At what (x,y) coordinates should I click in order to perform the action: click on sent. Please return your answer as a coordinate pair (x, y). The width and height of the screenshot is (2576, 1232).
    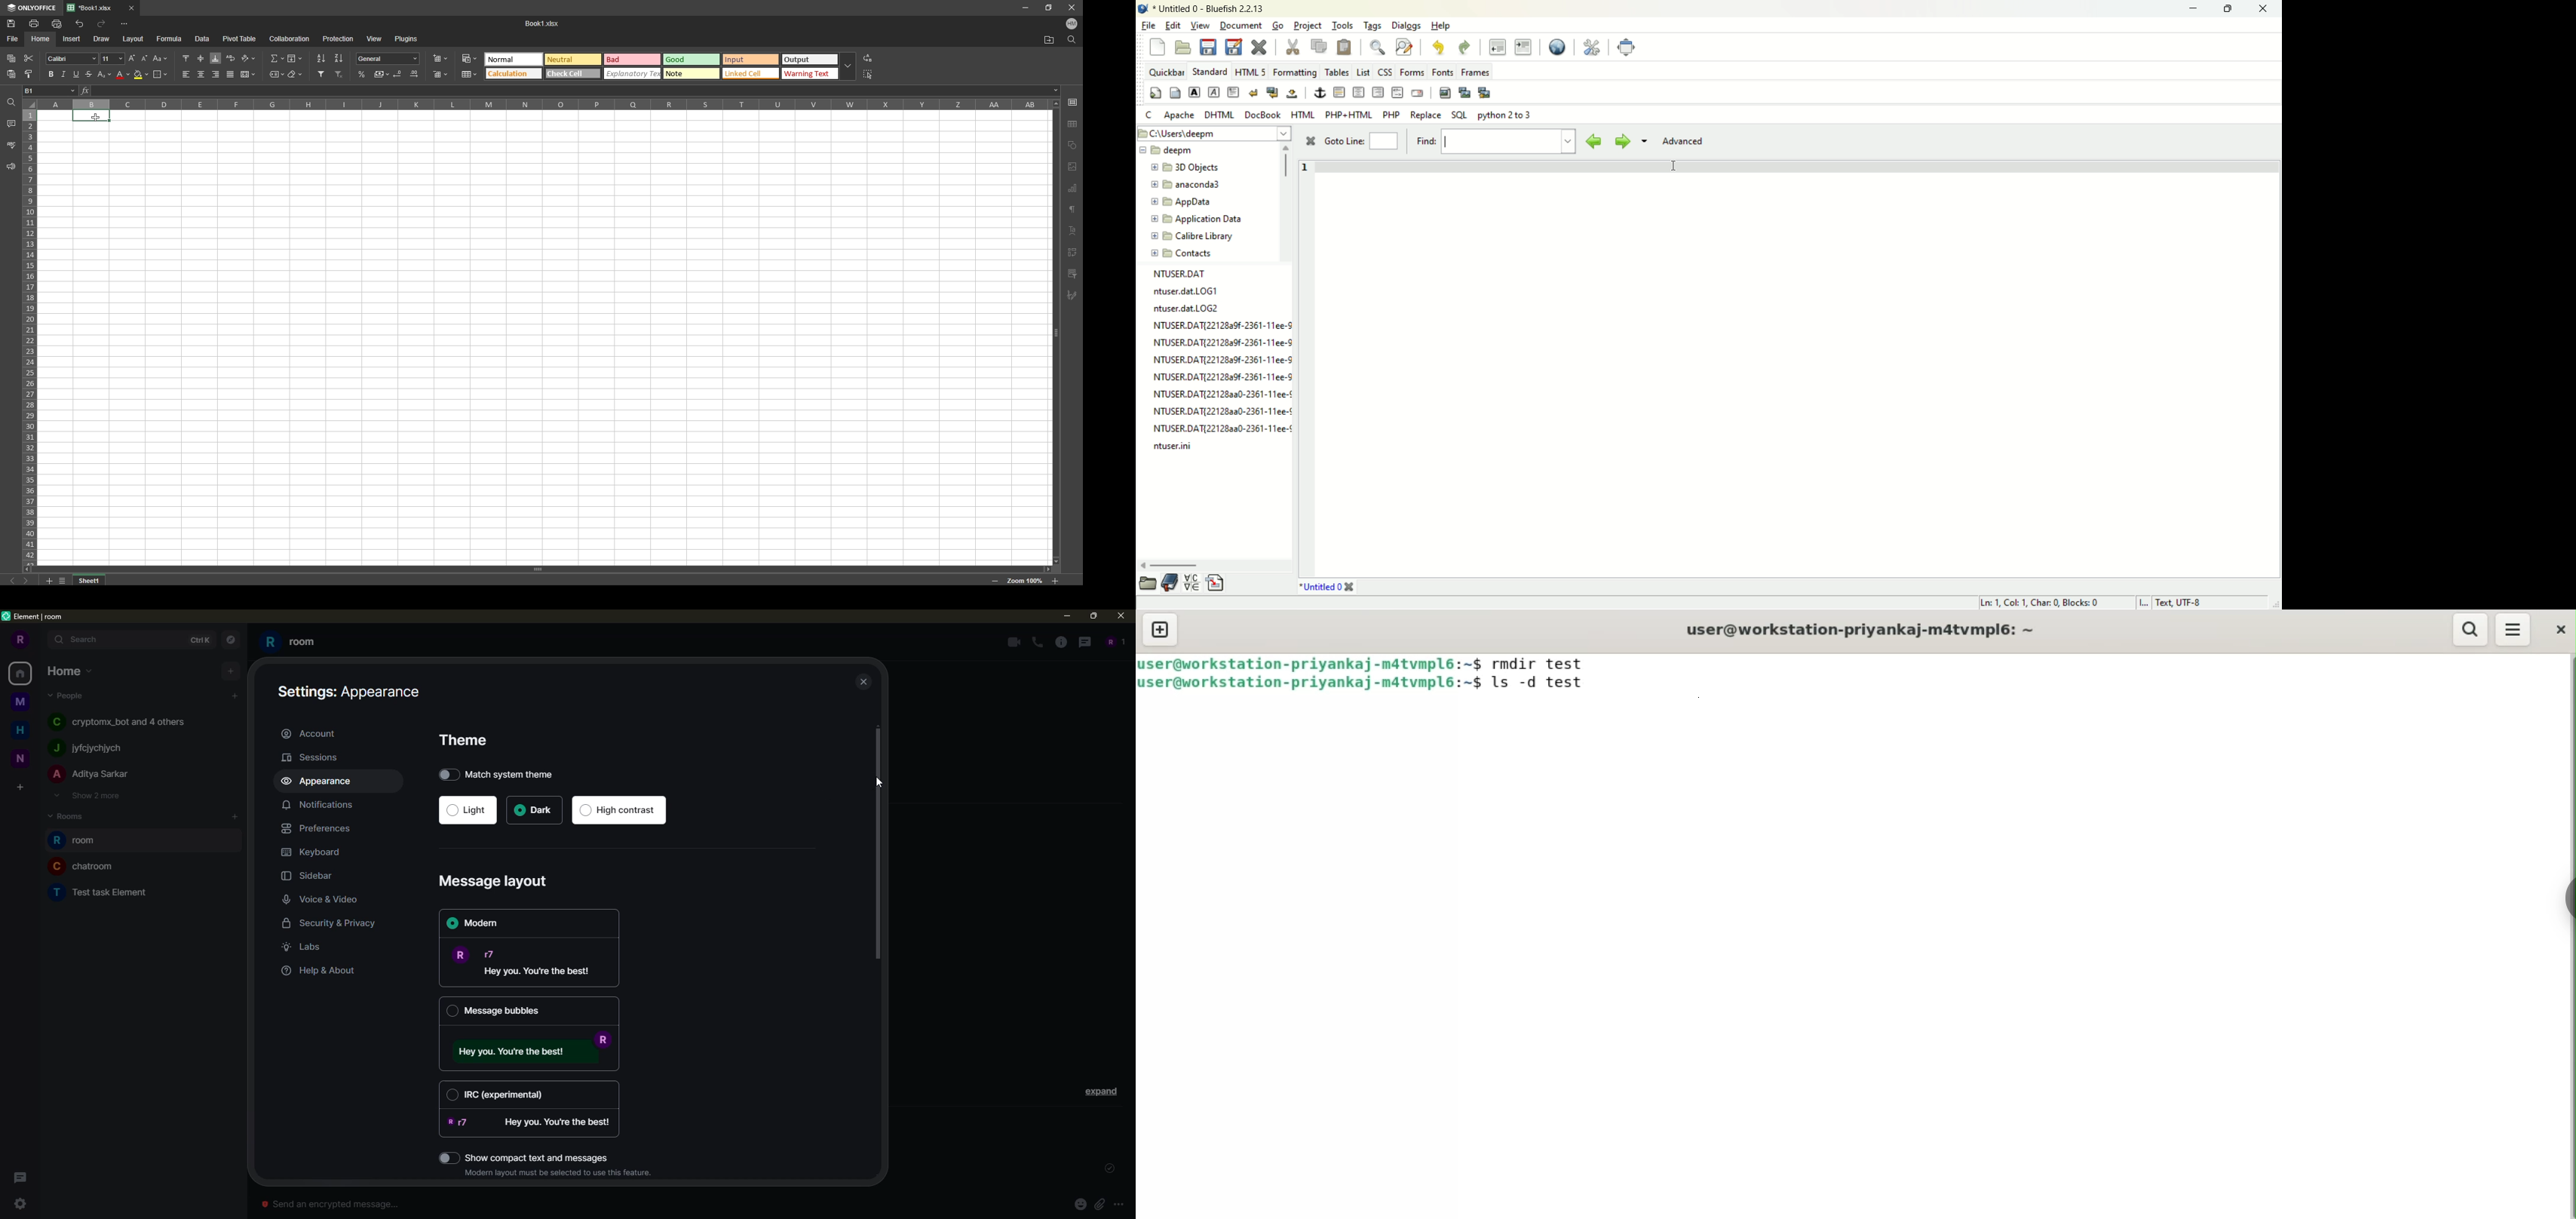
    Looking at the image, I should click on (1107, 1169).